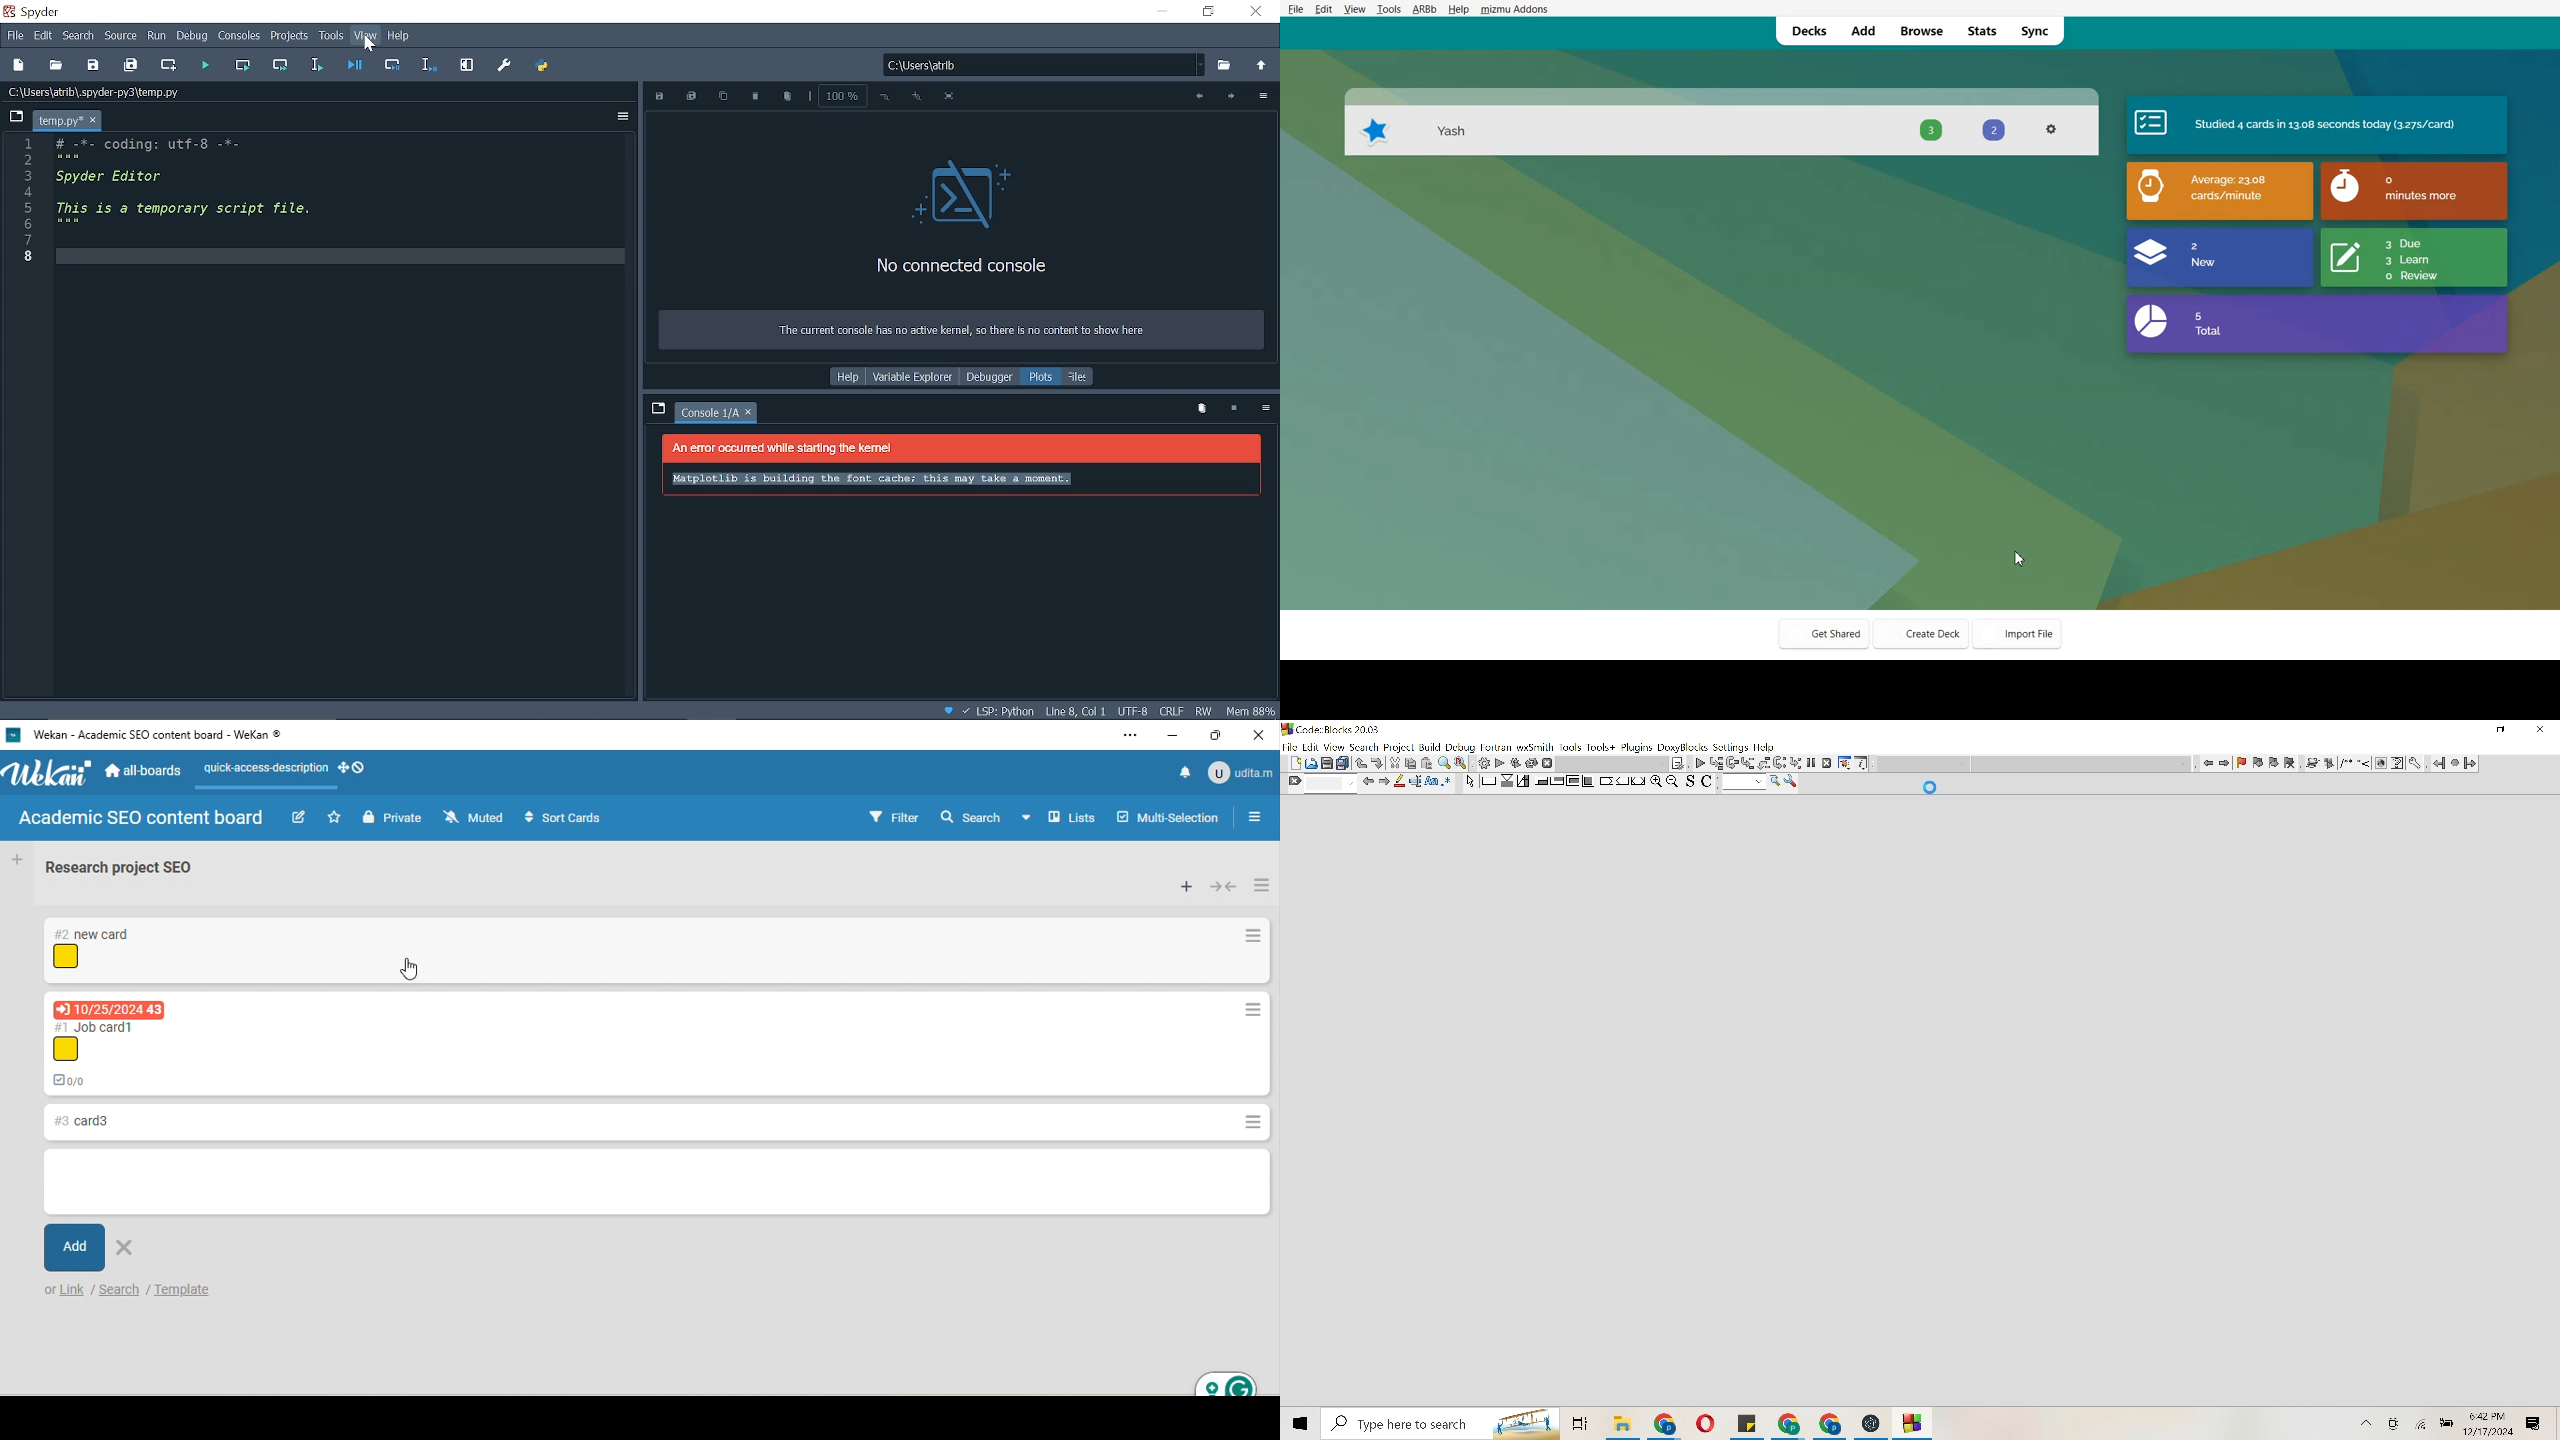 This screenshot has width=2576, height=1456. I want to click on Create new cell at the current line, so click(170, 66).